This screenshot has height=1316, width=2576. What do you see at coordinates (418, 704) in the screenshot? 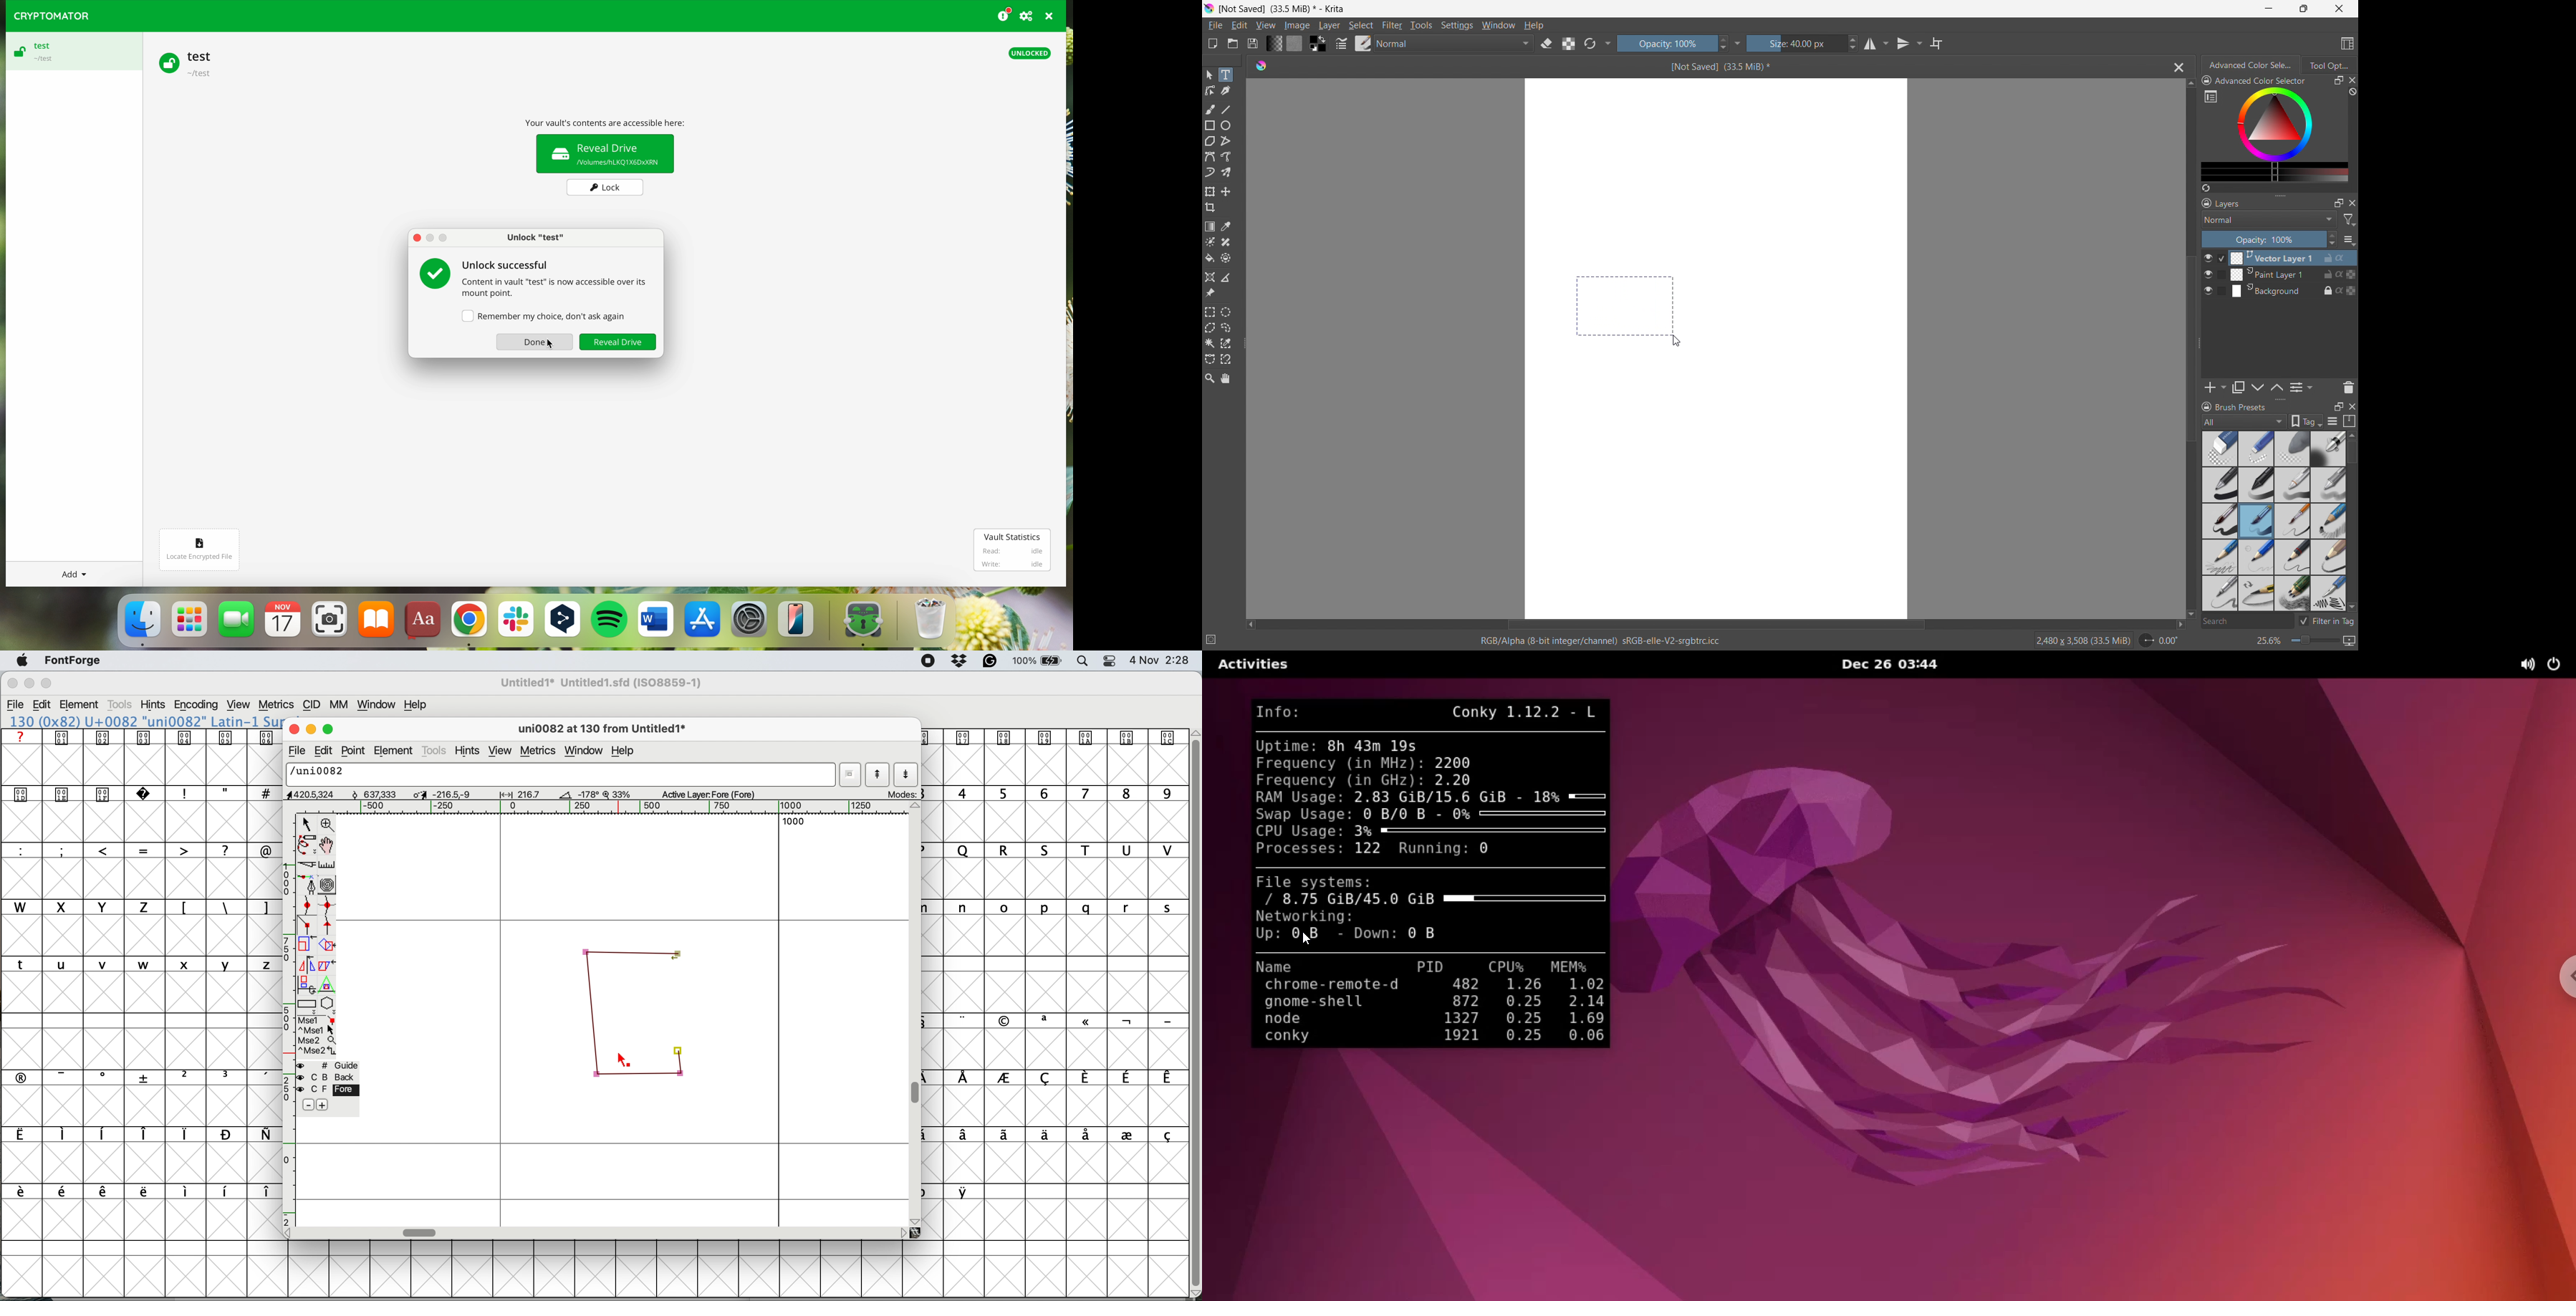
I see `help` at bounding box center [418, 704].